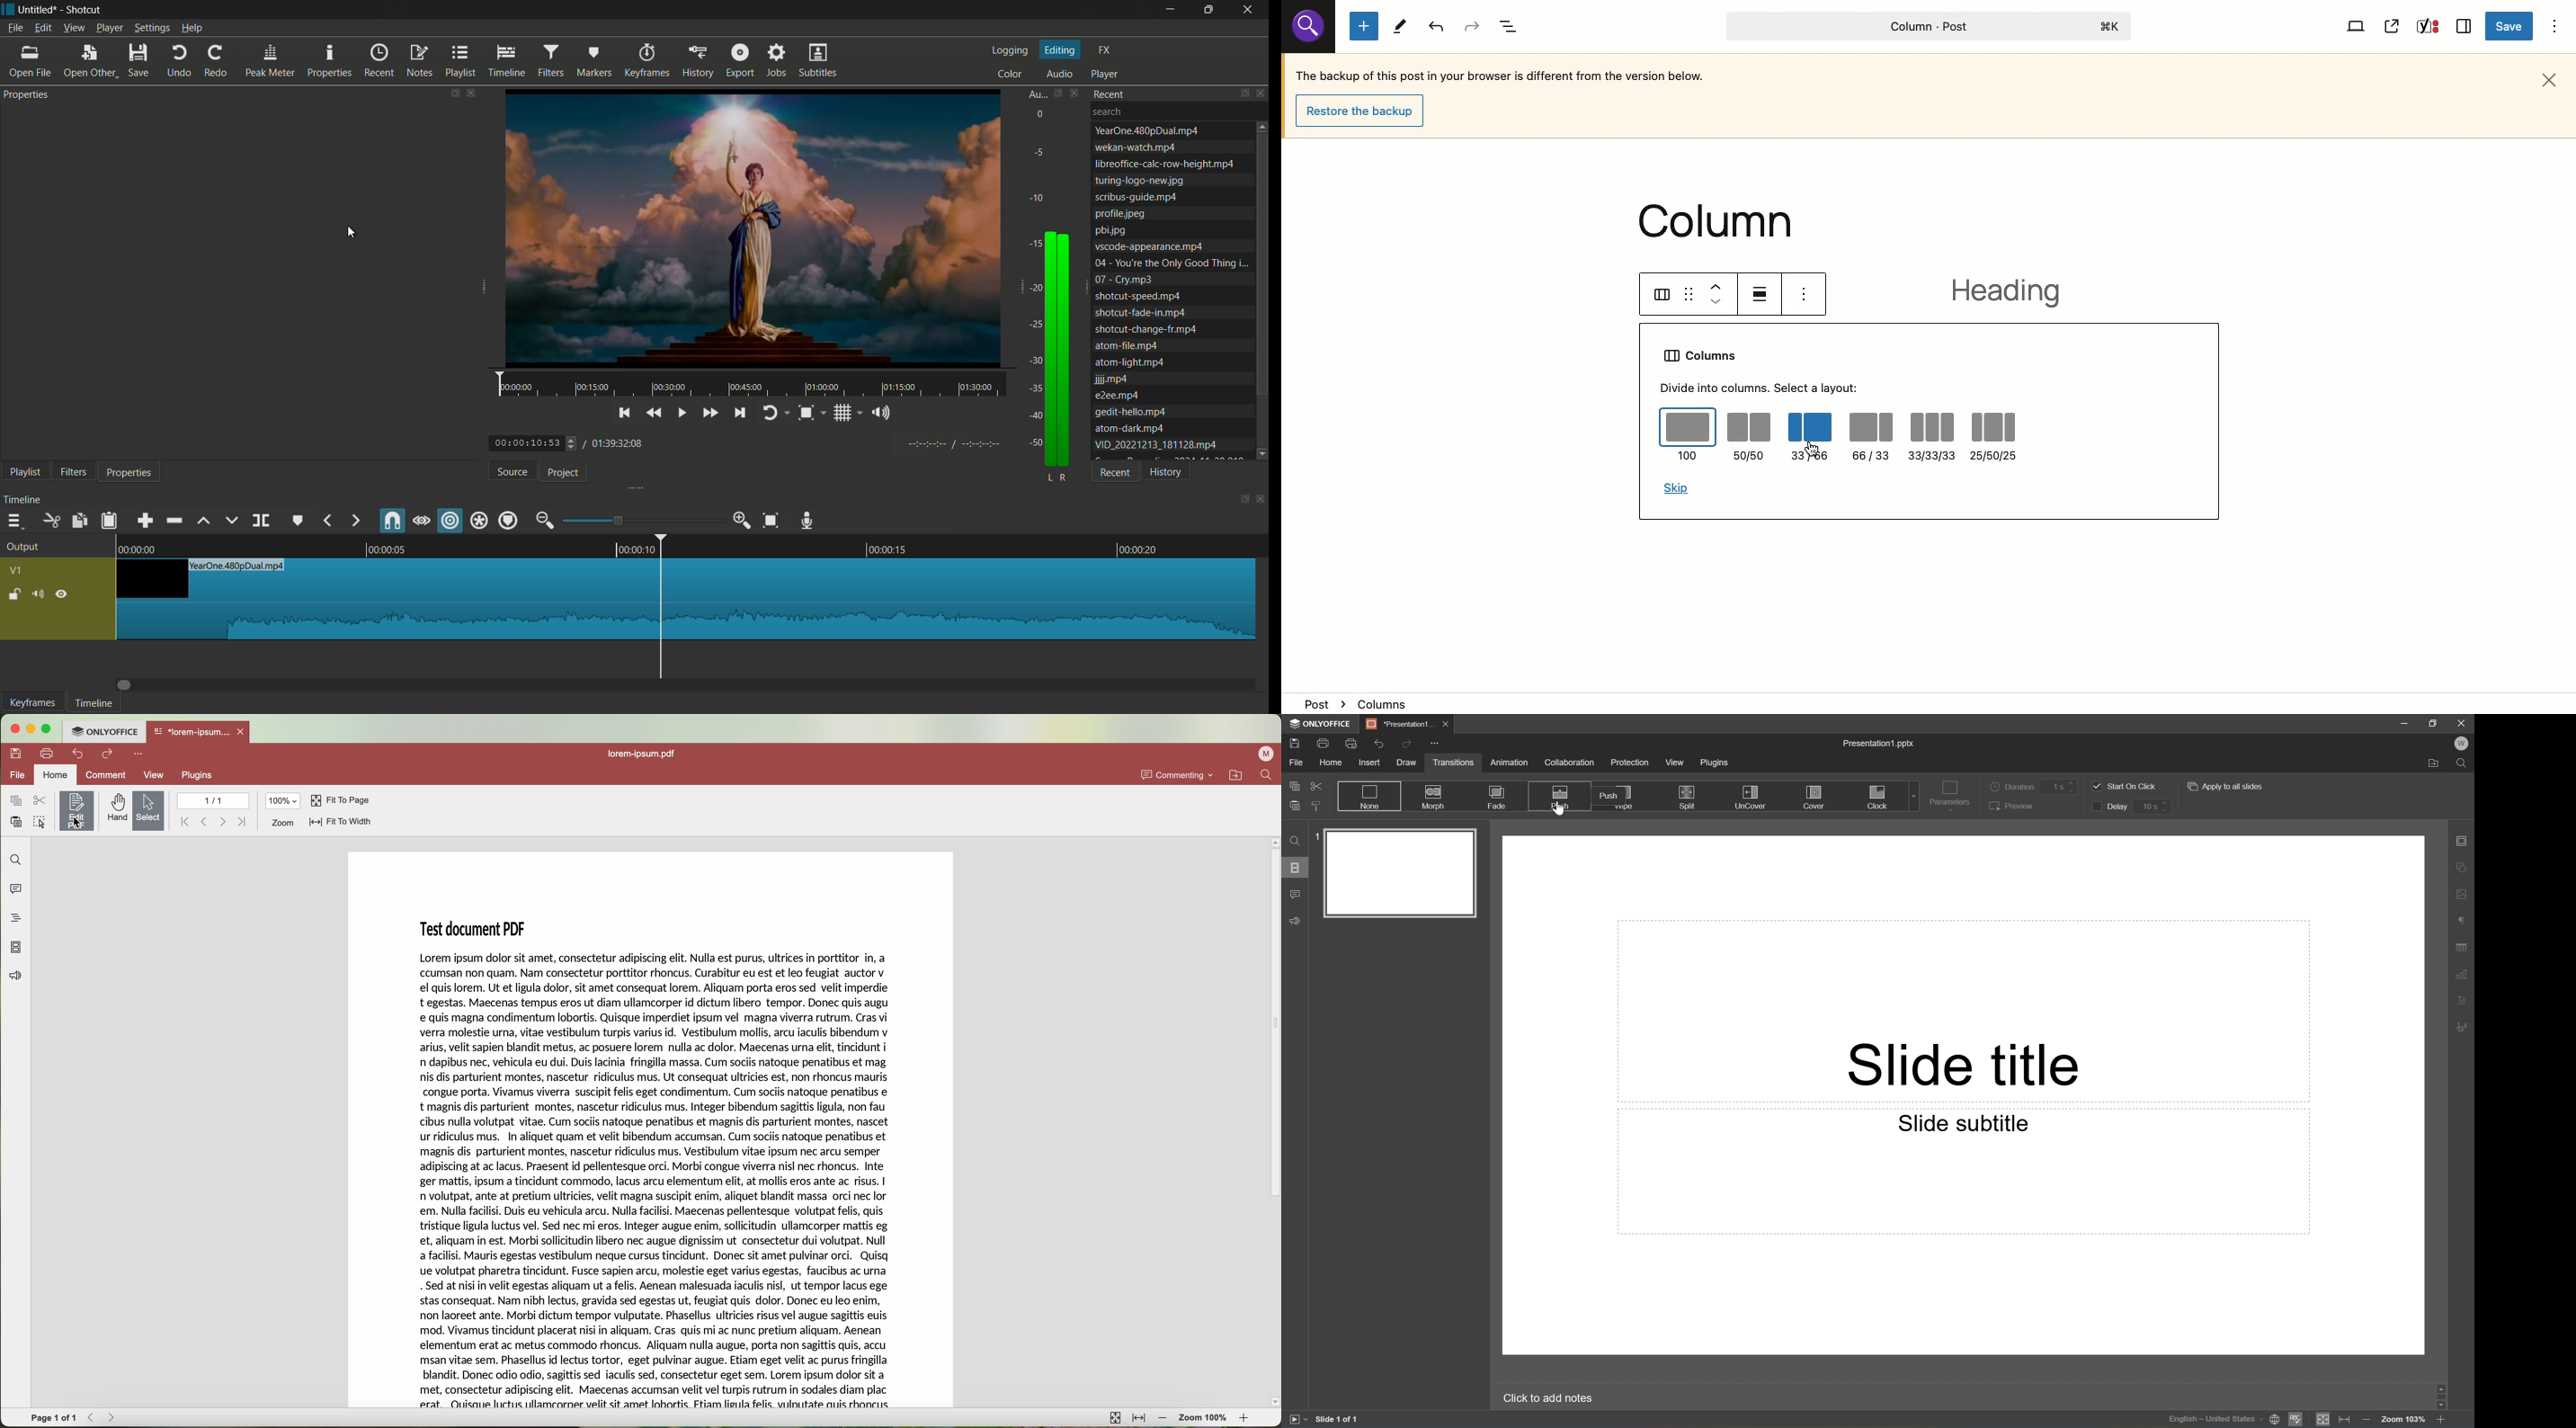 Image resolution: width=2576 pixels, height=1428 pixels. What do you see at coordinates (2405, 721) in the screenshot?
I see `Minimize` at bounding box center [2405, 721].